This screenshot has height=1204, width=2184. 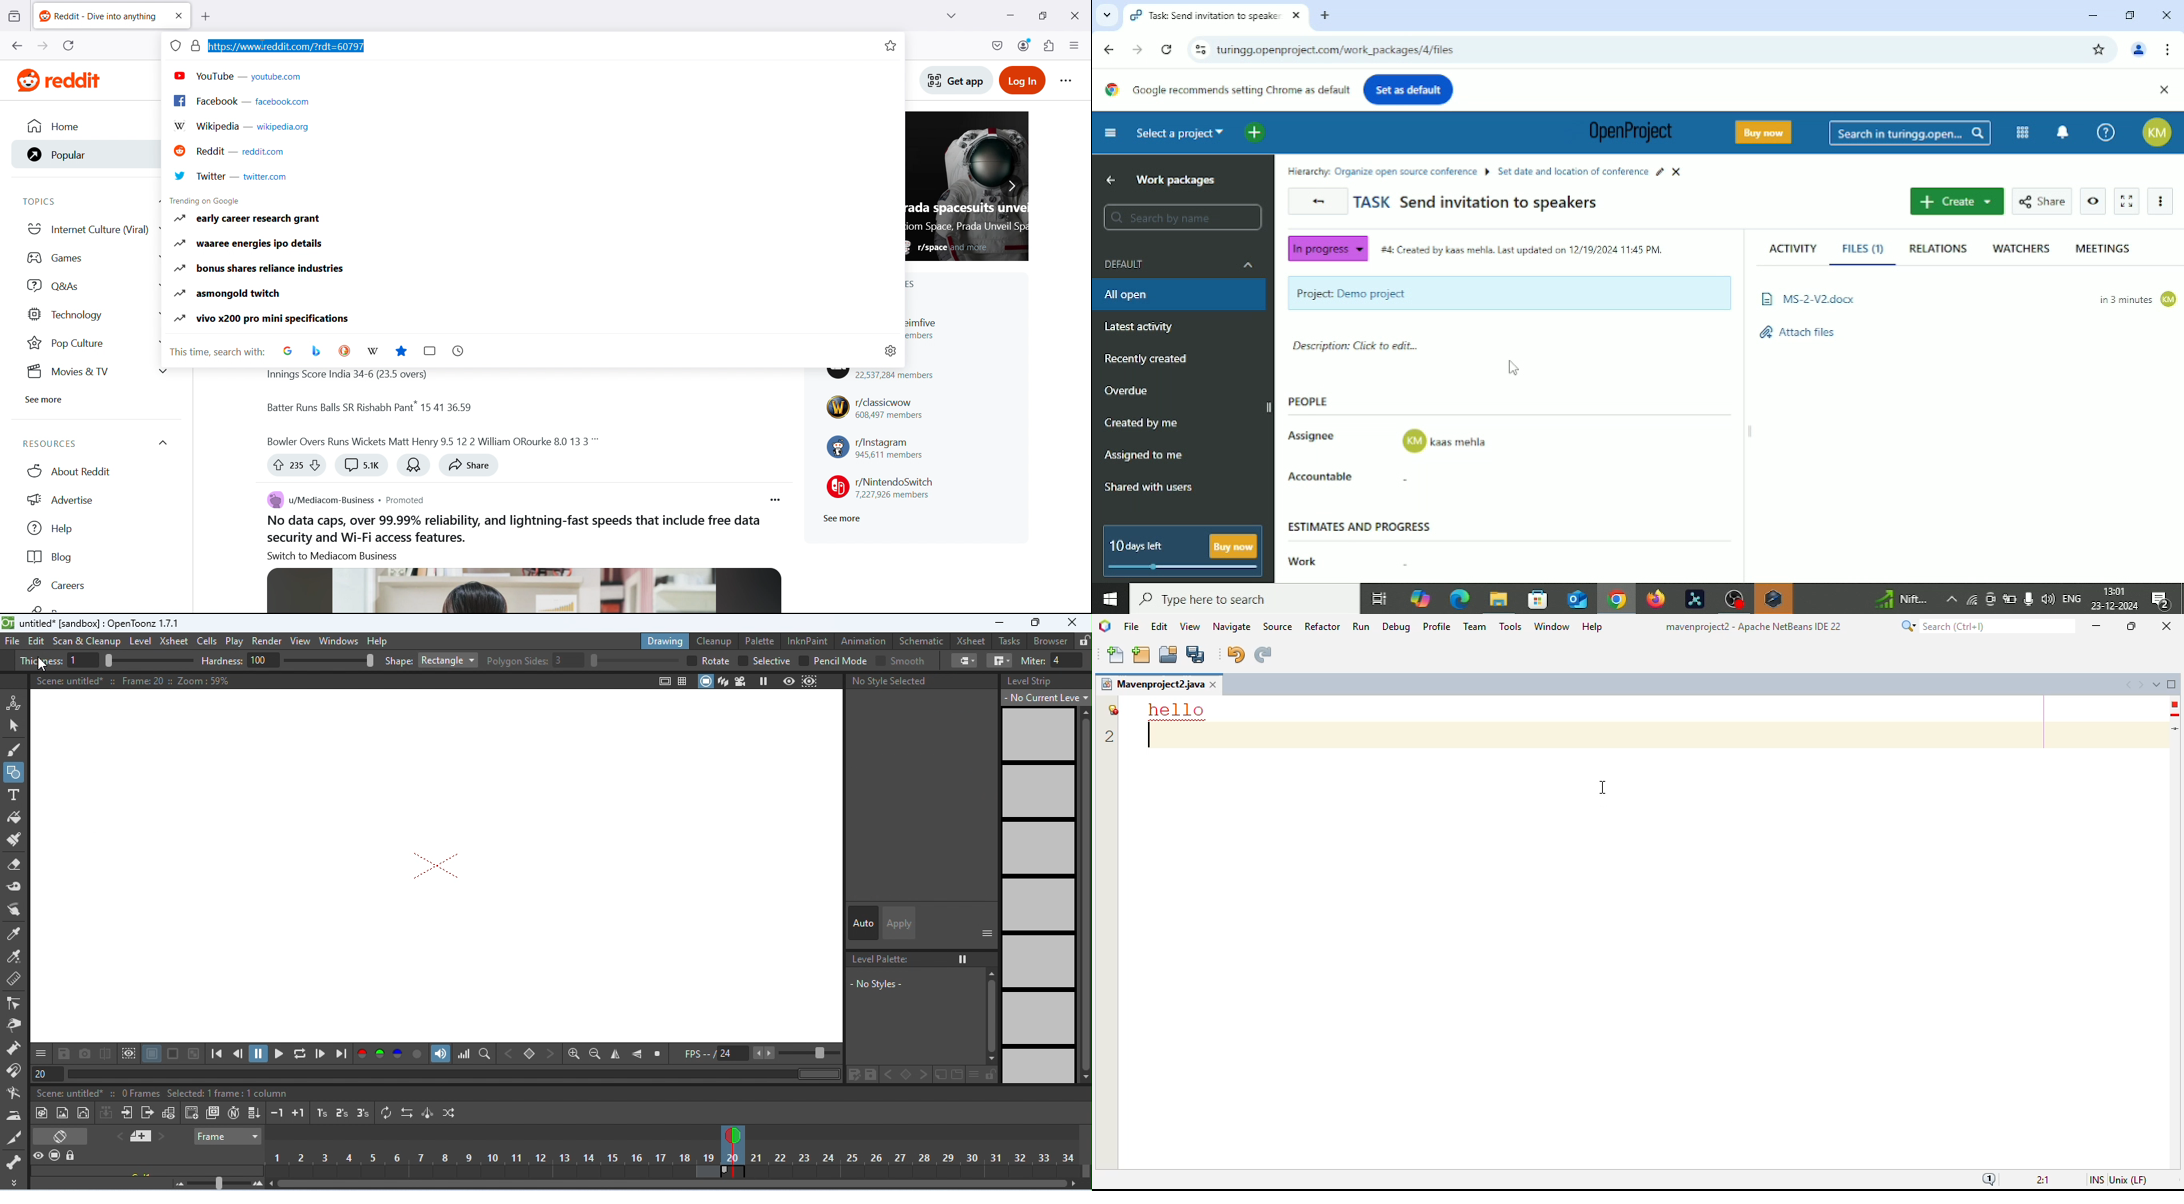 I want to click on Share, so click(x=2042, y=200).